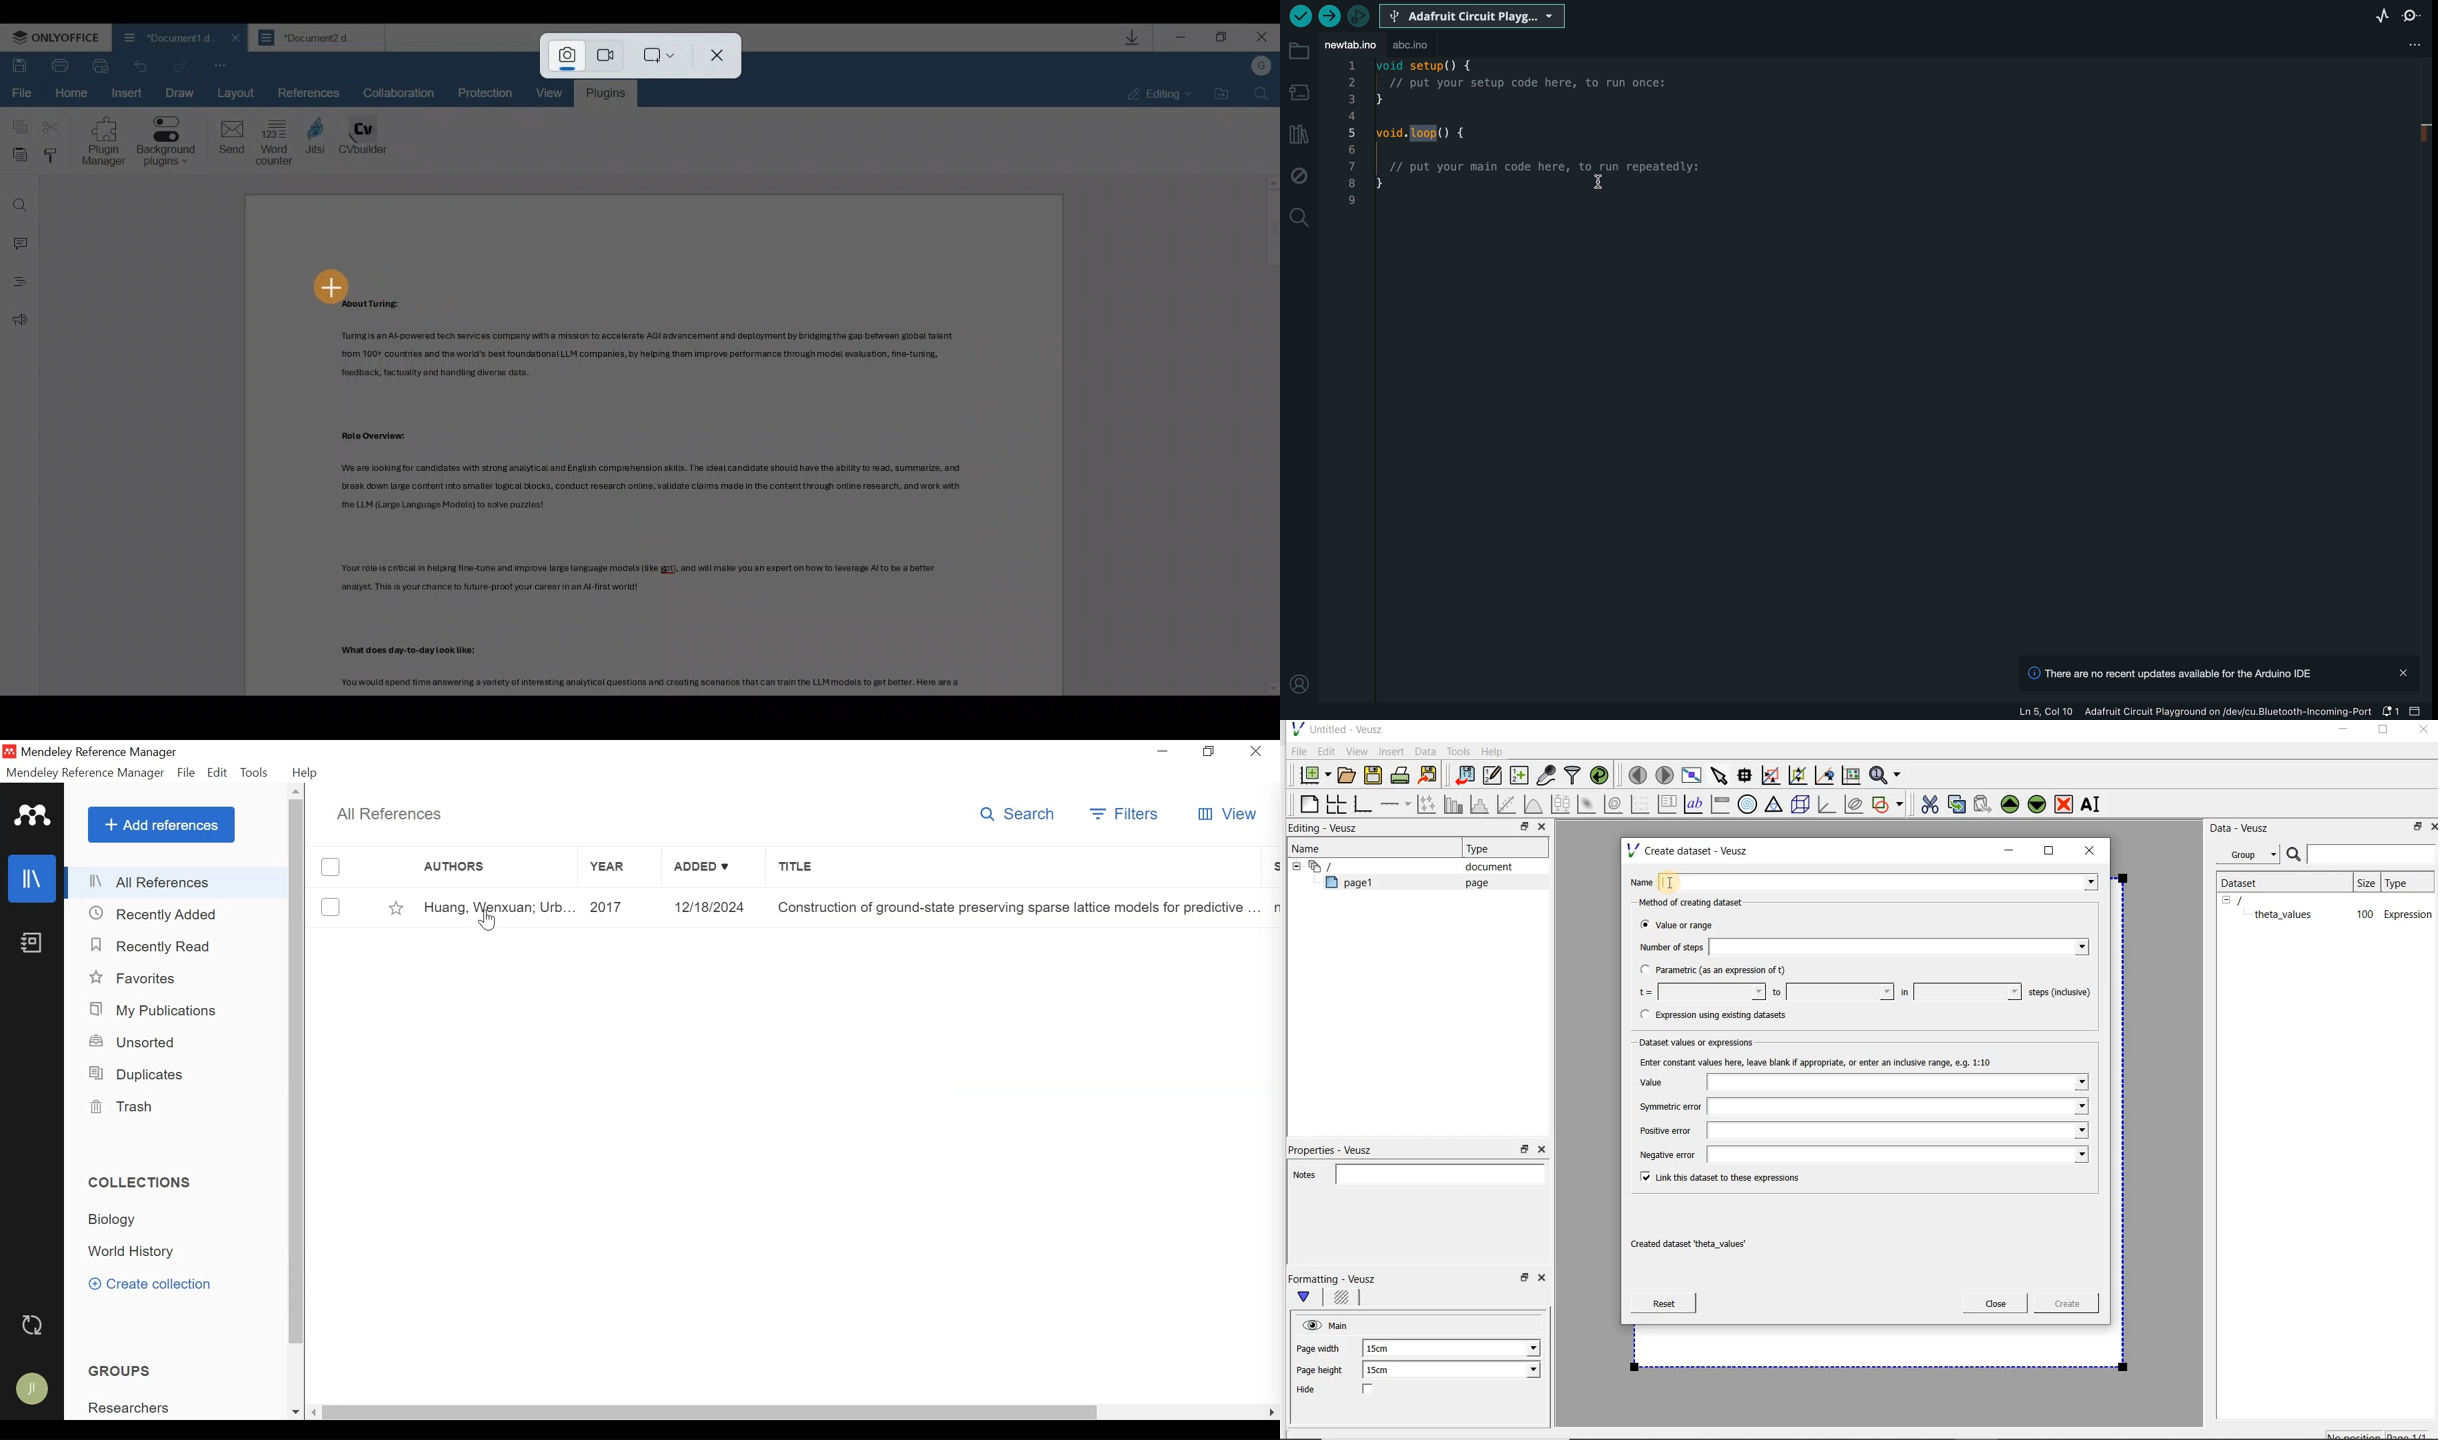 The image size is (2464, 1456). I want to click on Insert, so click(1393, 751).